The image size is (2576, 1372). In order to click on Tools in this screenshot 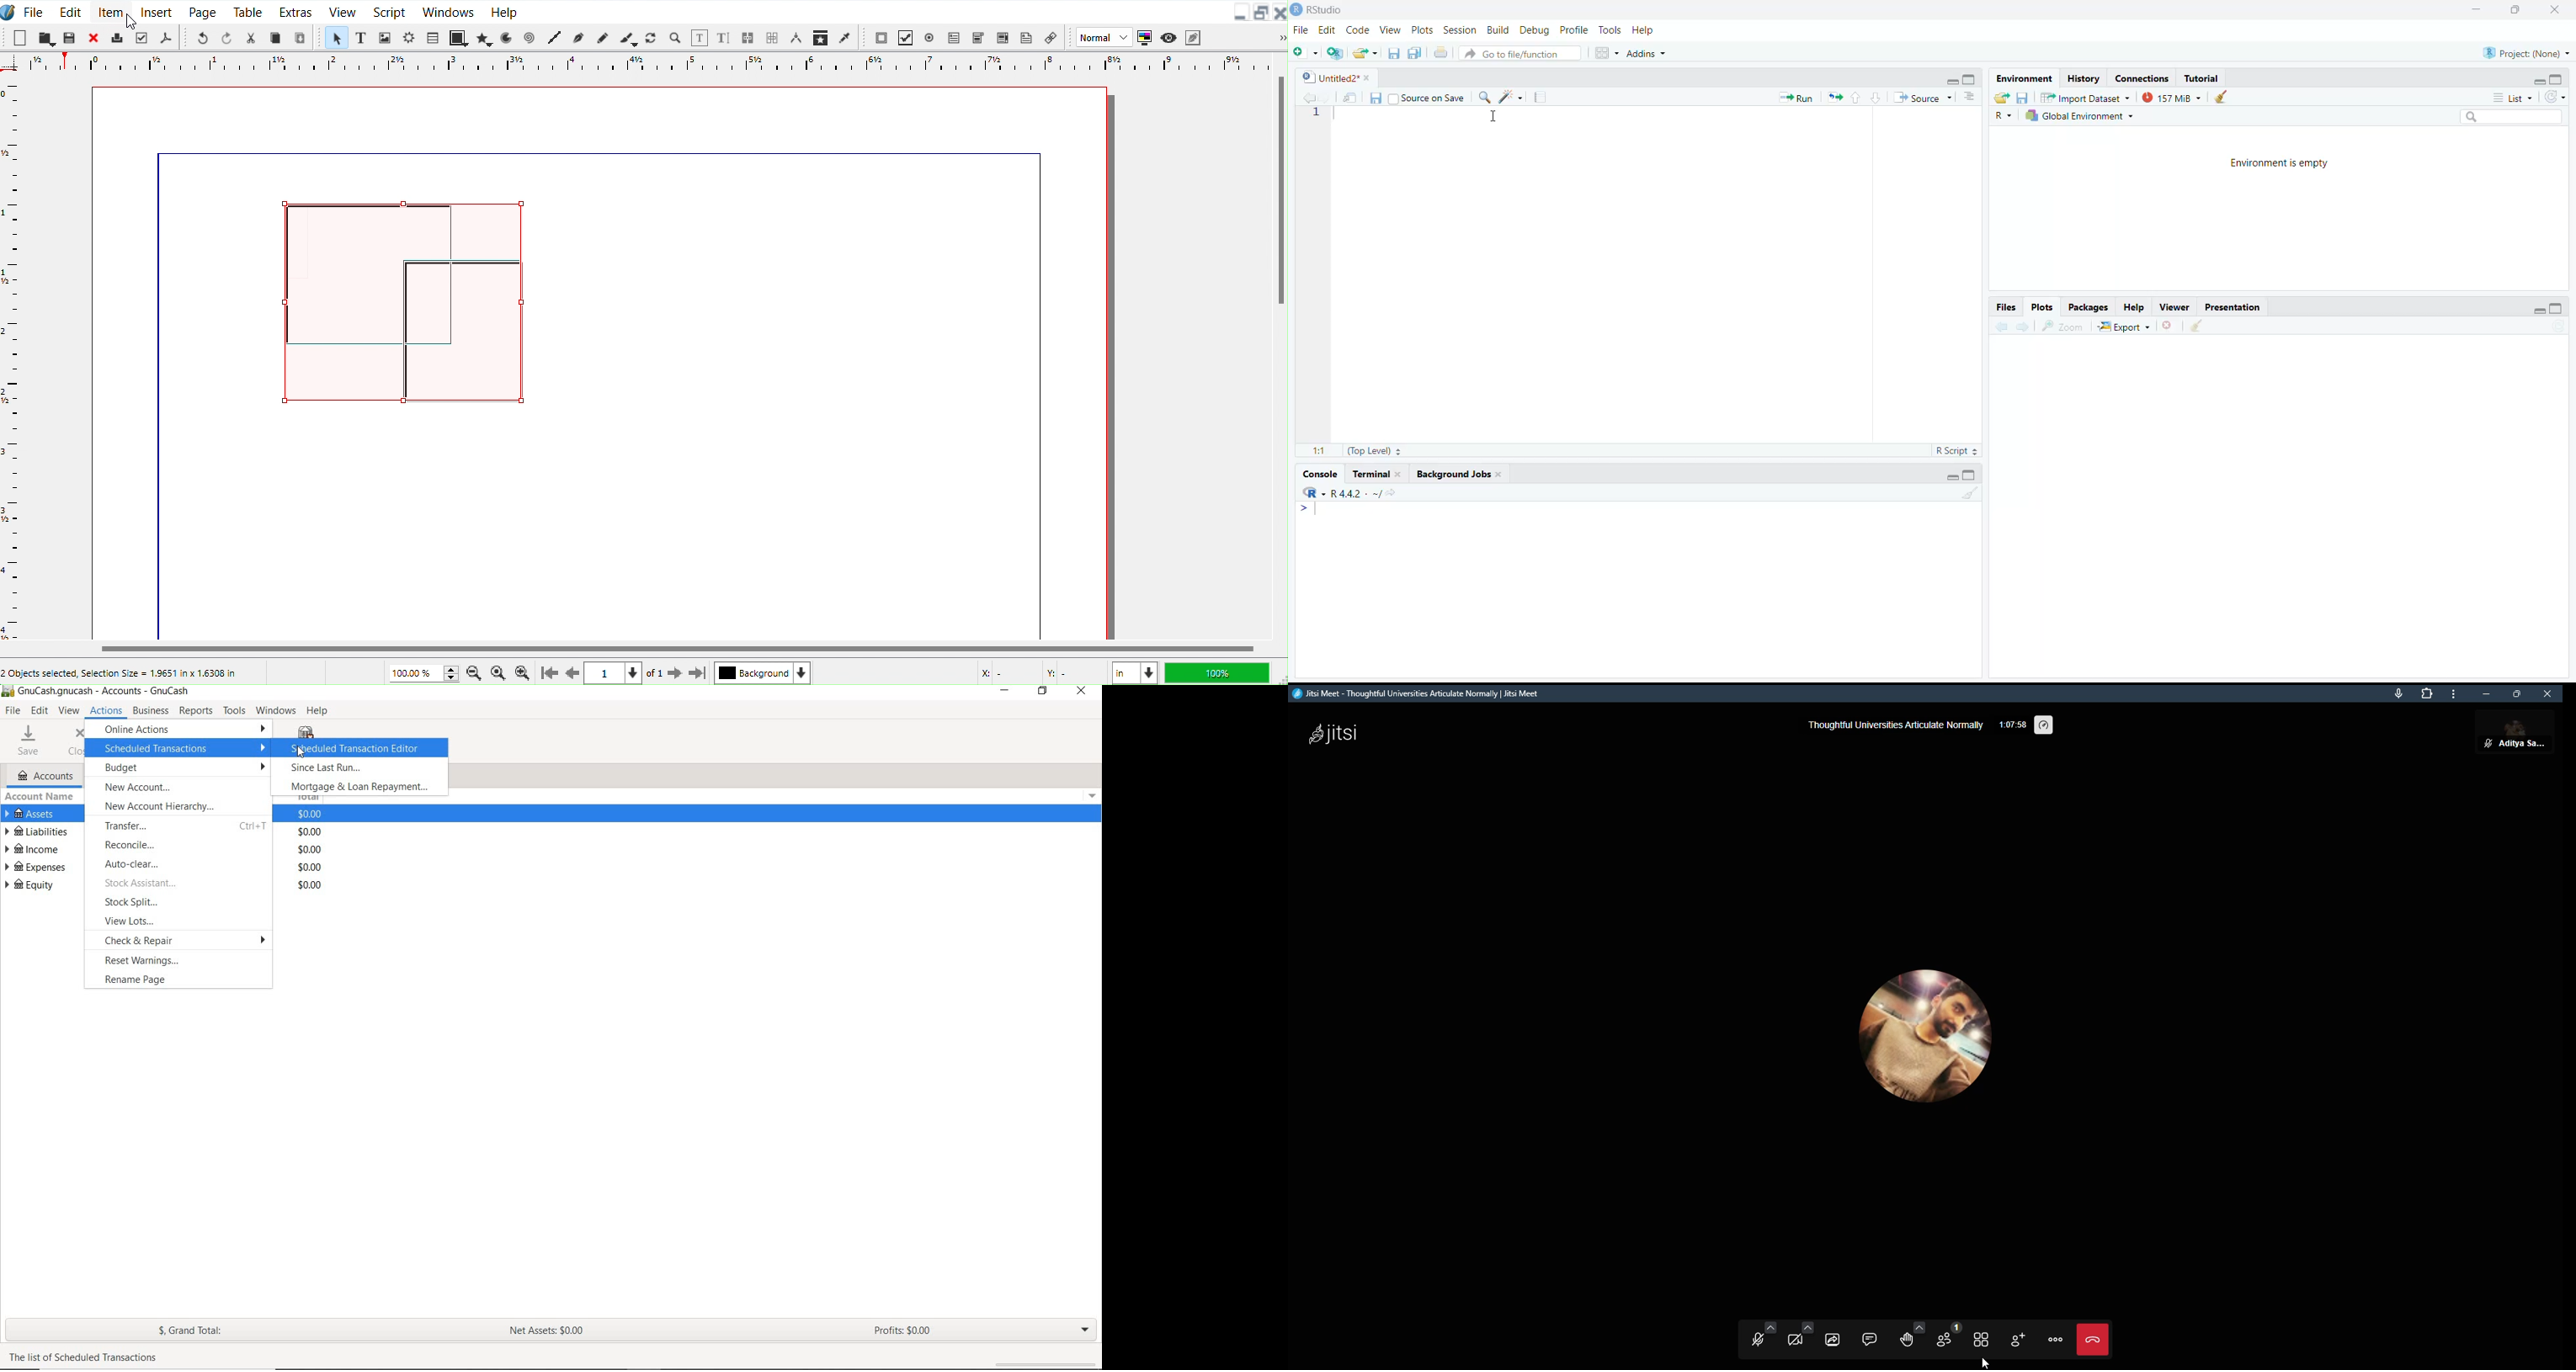, I will do `click(1610, 30)`.